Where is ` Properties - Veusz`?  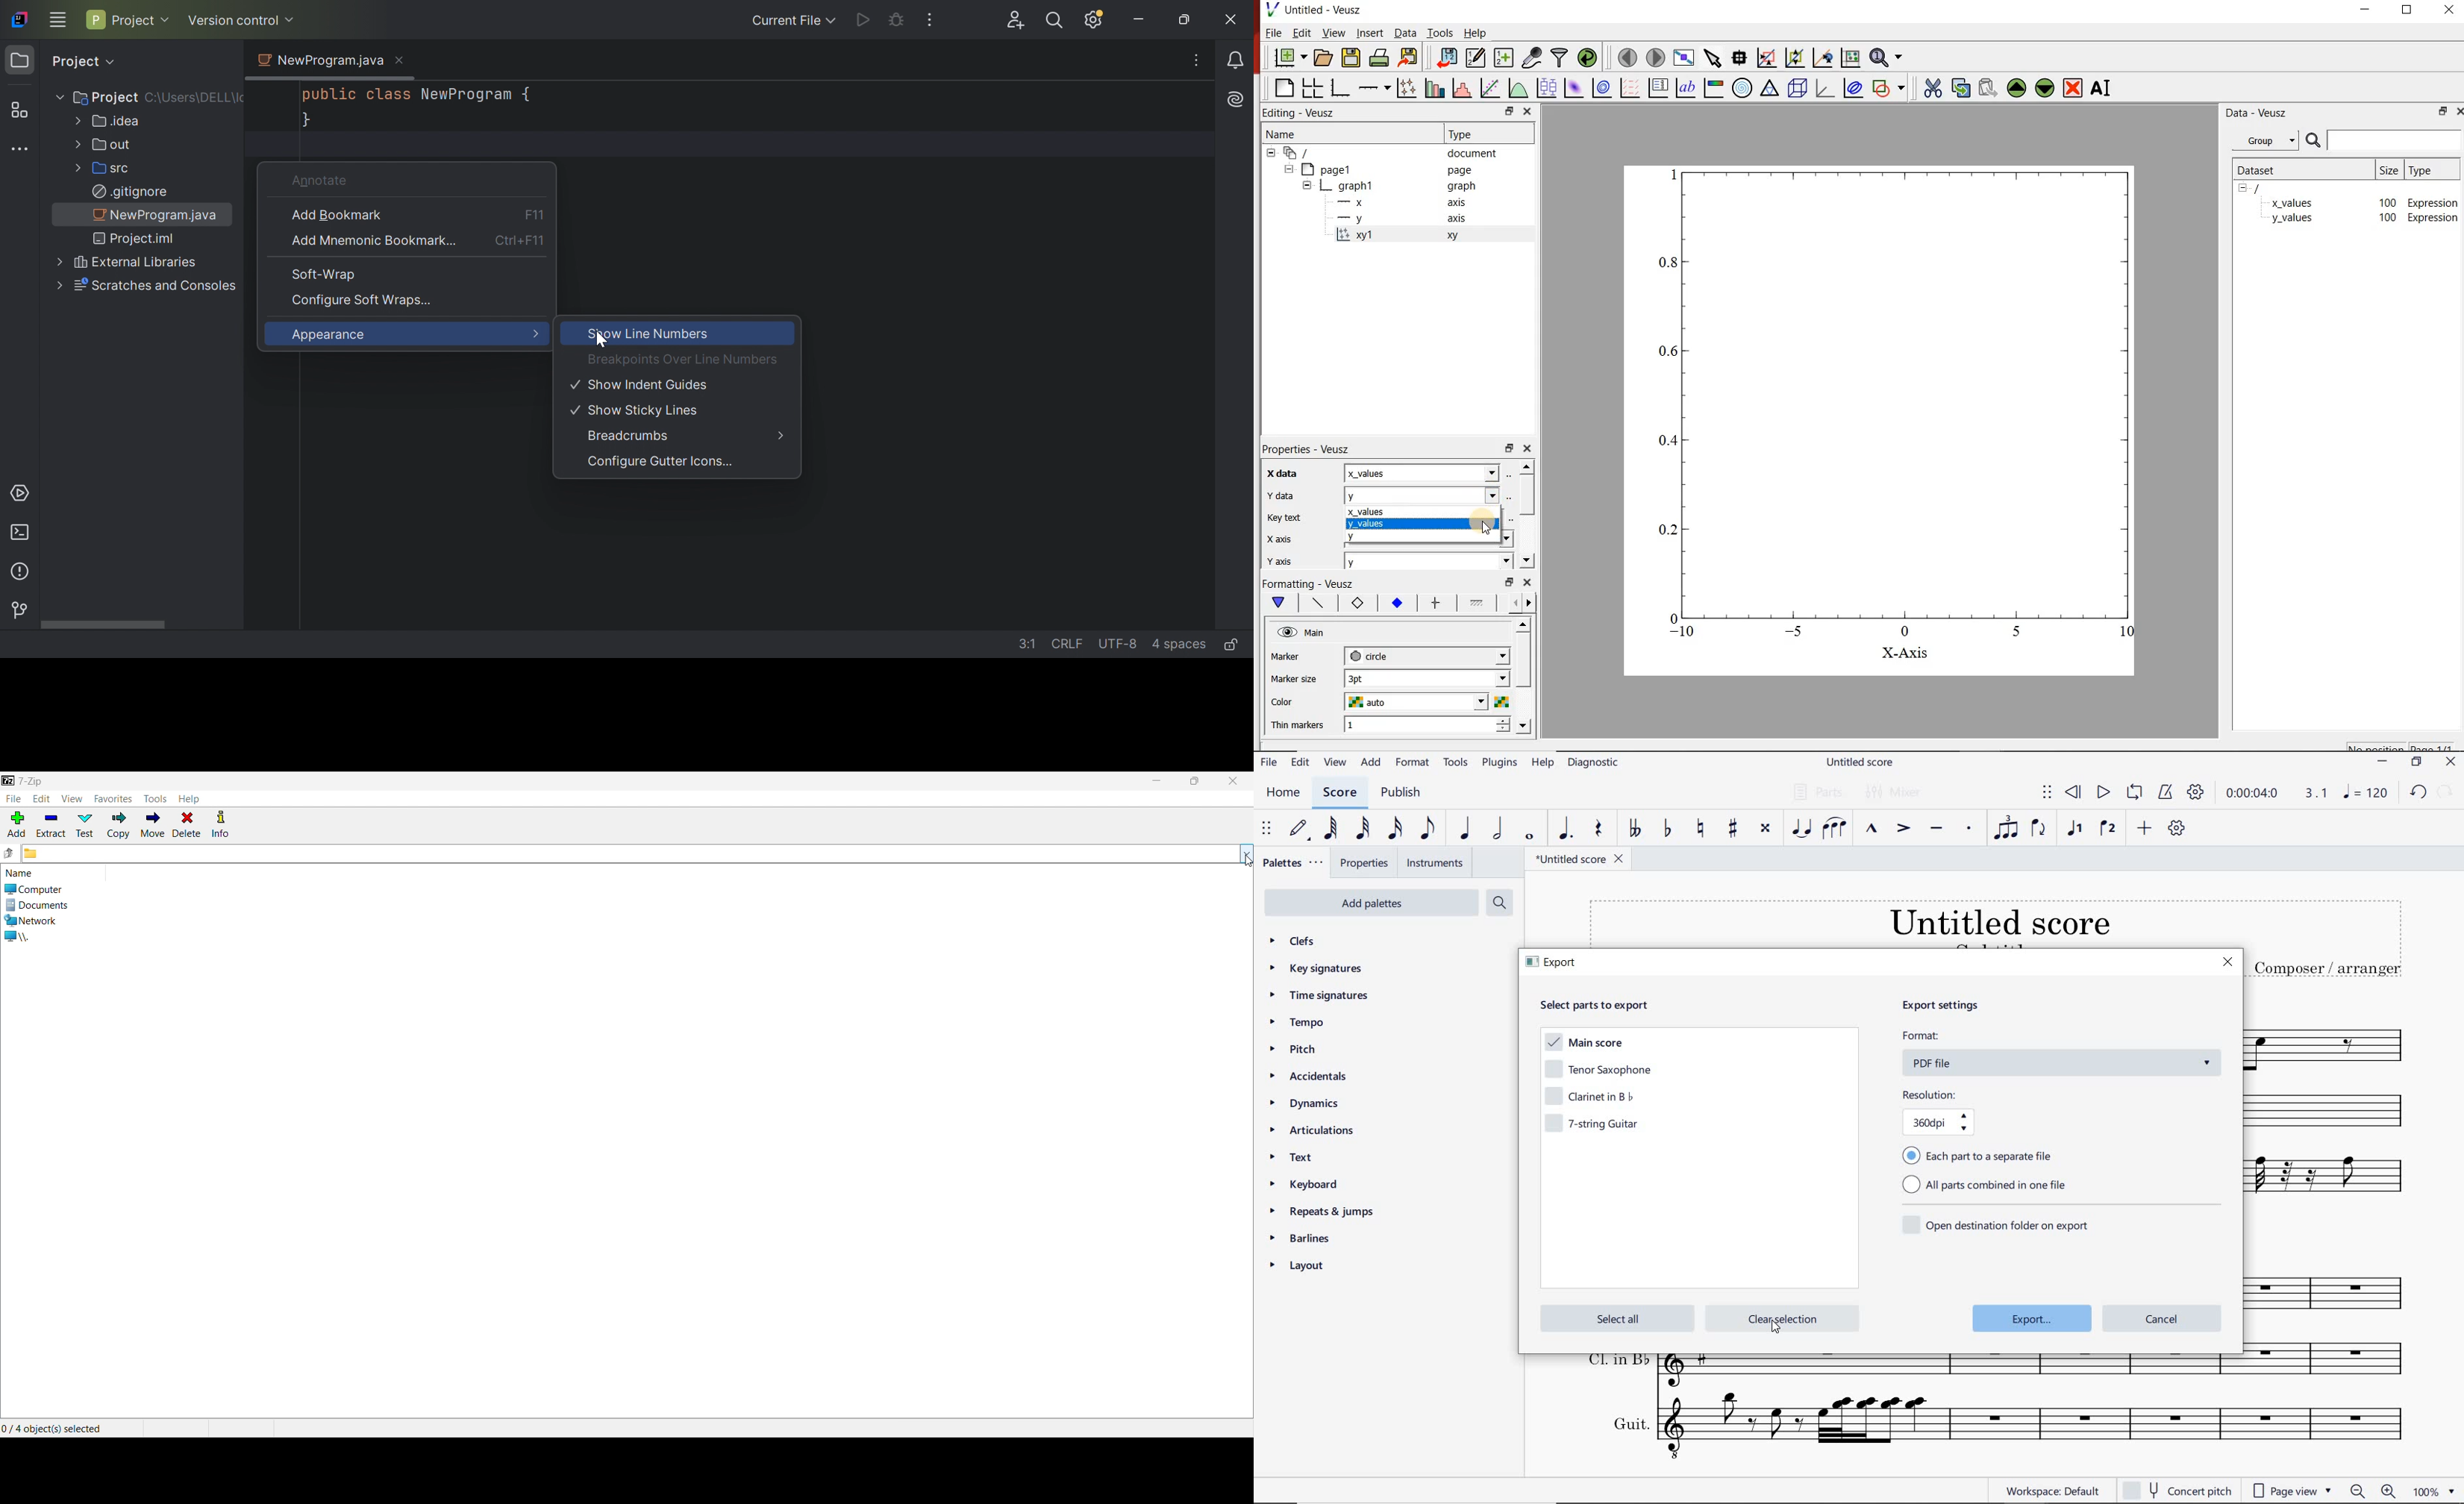
 Properties - Veusz is located at coordinates (1310, 449).